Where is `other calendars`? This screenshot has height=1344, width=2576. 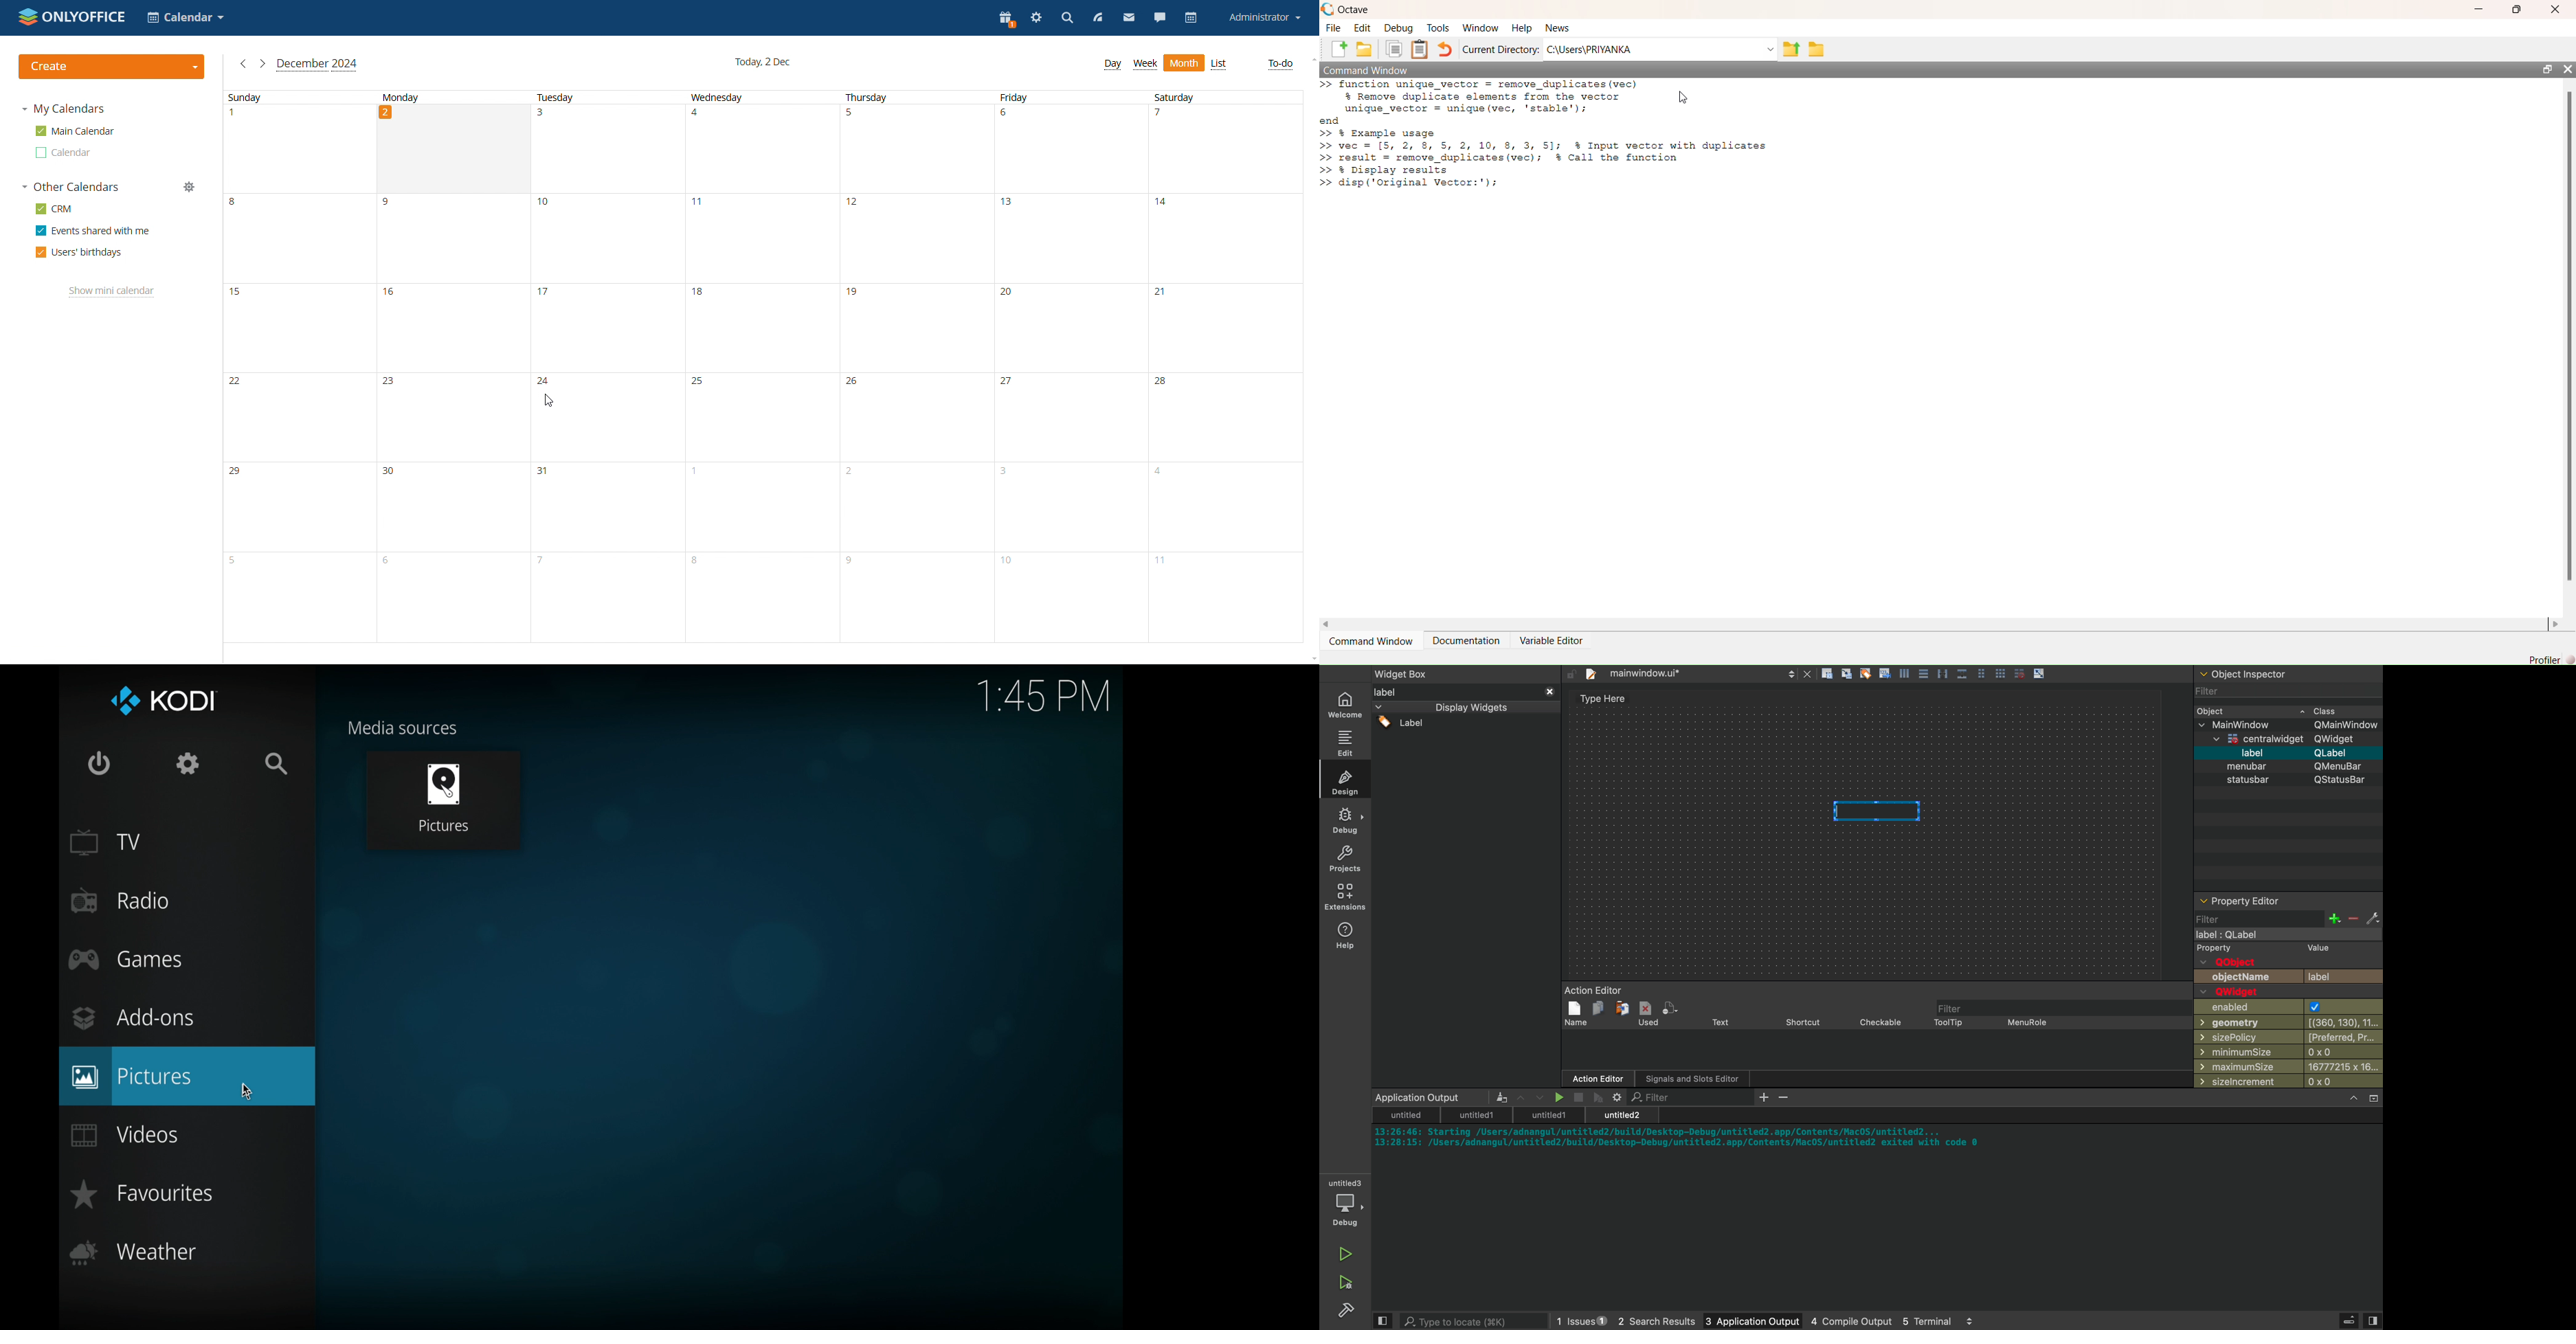 other calendars is located at coordinates (70, 187).